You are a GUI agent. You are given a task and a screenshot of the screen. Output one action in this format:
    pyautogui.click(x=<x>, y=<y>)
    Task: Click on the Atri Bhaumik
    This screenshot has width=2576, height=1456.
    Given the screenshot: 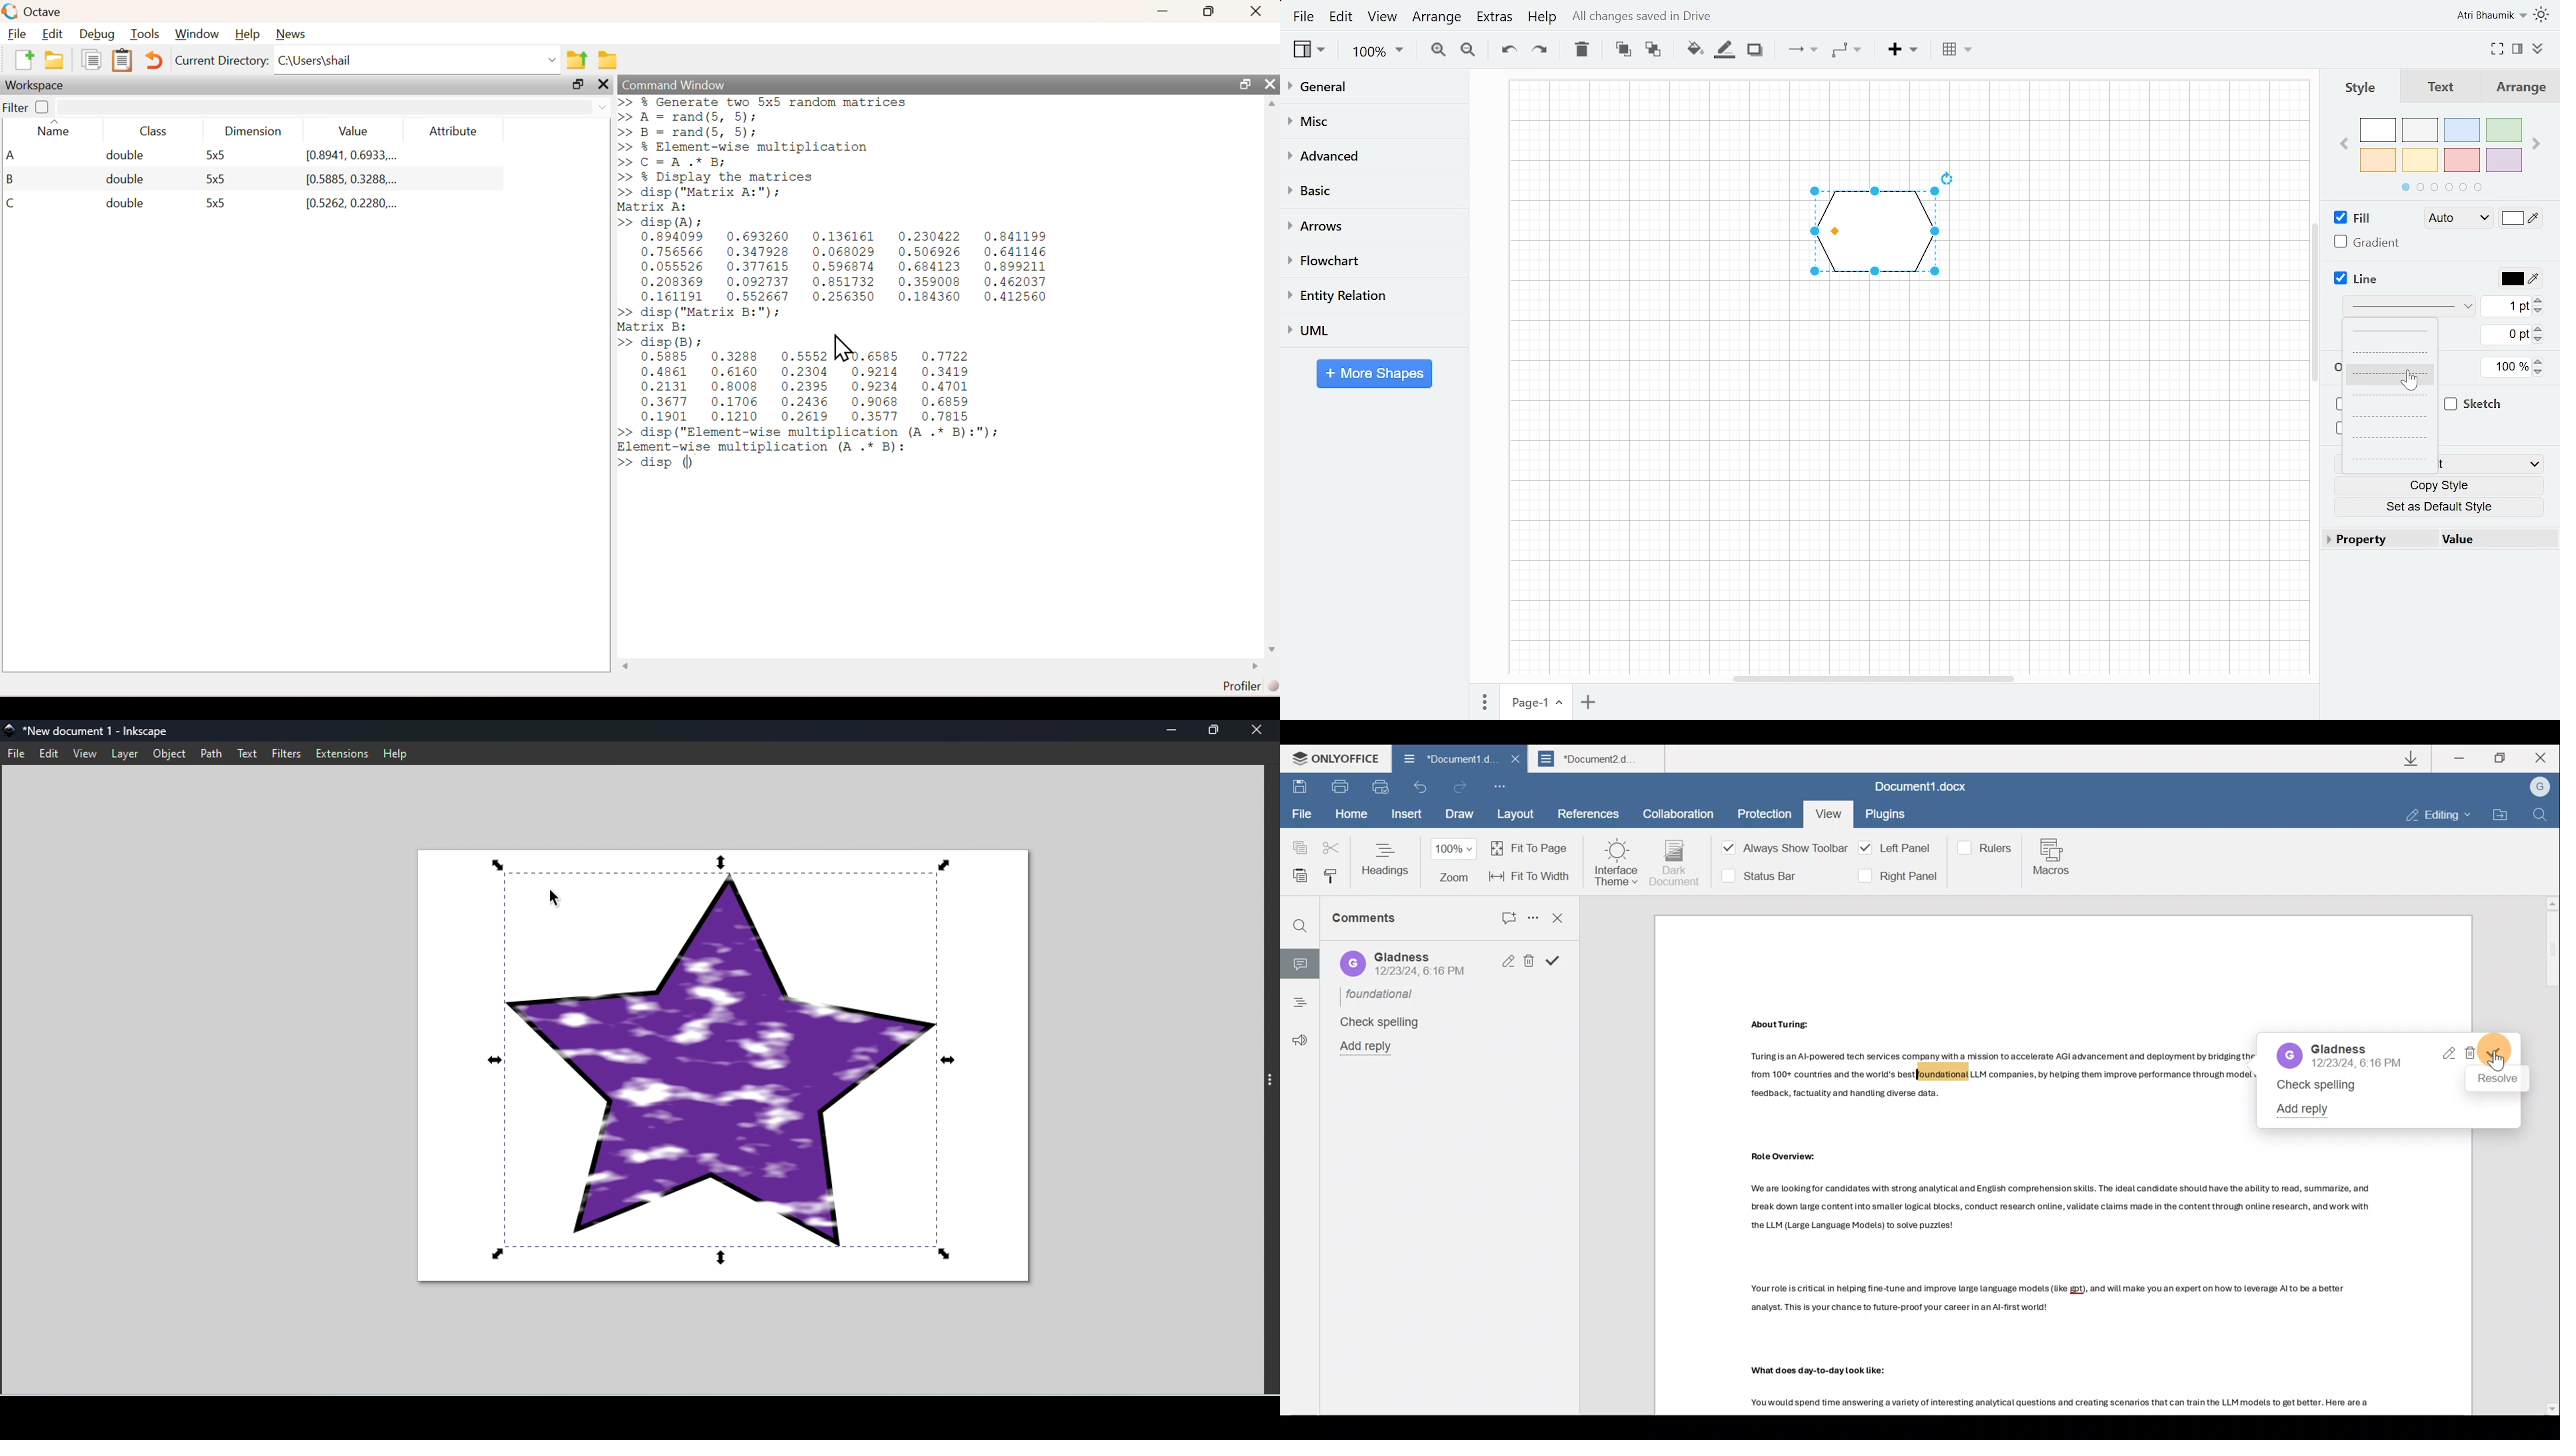 What is the action you would take?
    pyautogui.click(x=2492, y=15)
    